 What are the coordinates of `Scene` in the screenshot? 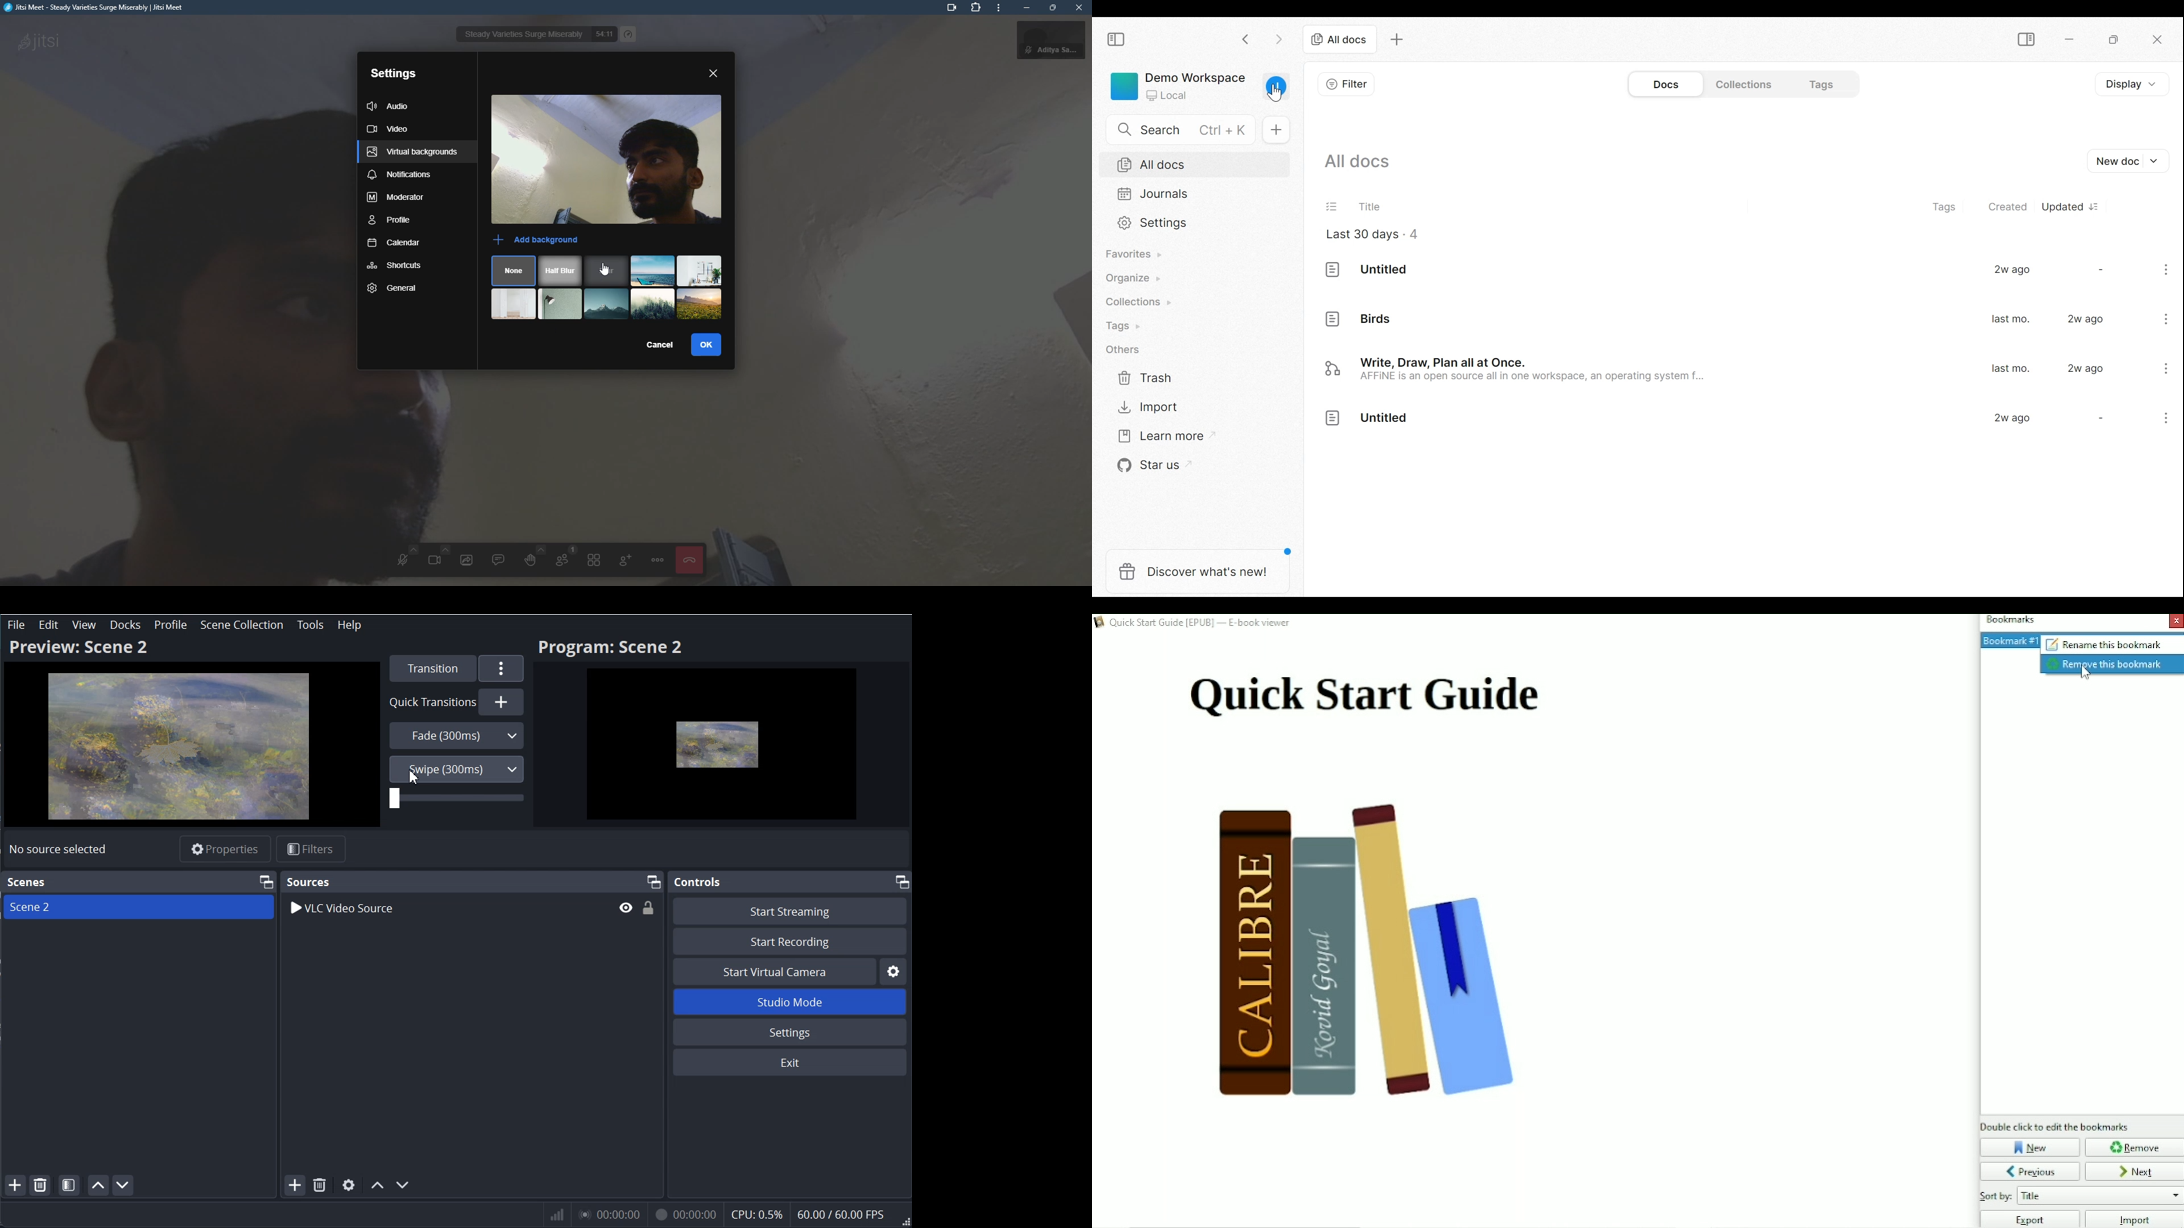 It's located at (28, 882).